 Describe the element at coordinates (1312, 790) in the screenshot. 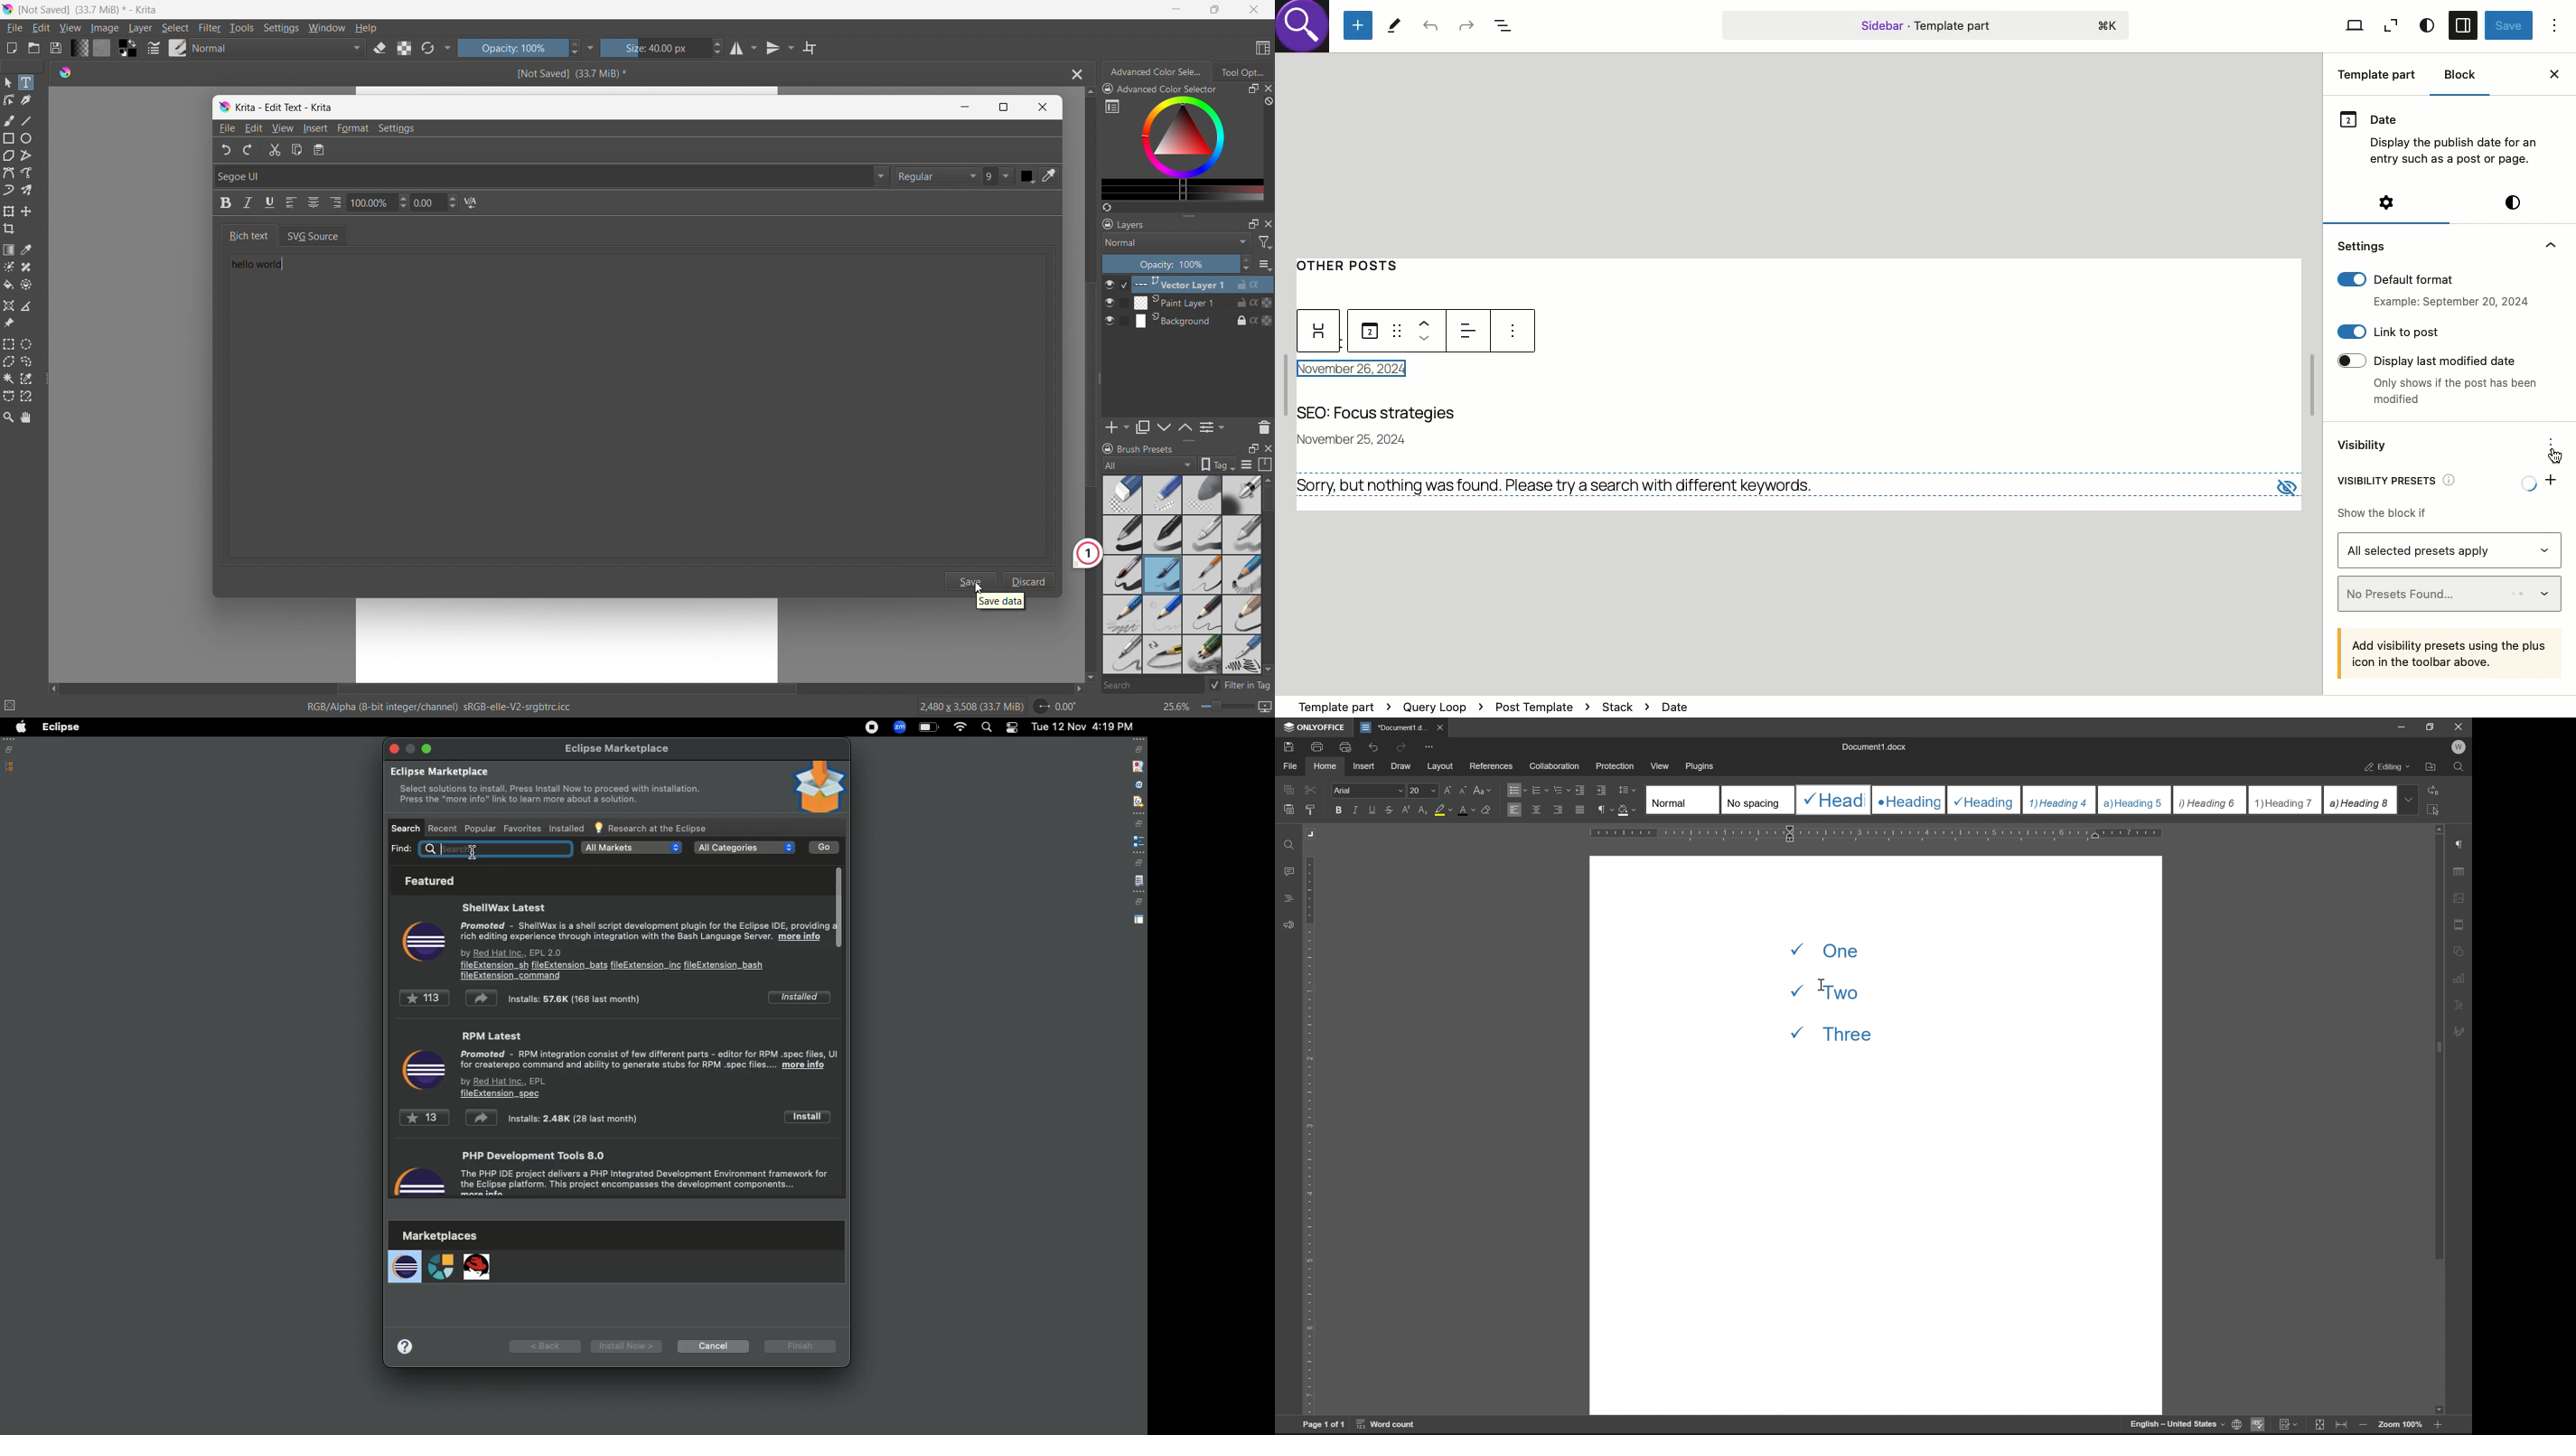

I see `cut` at that location.